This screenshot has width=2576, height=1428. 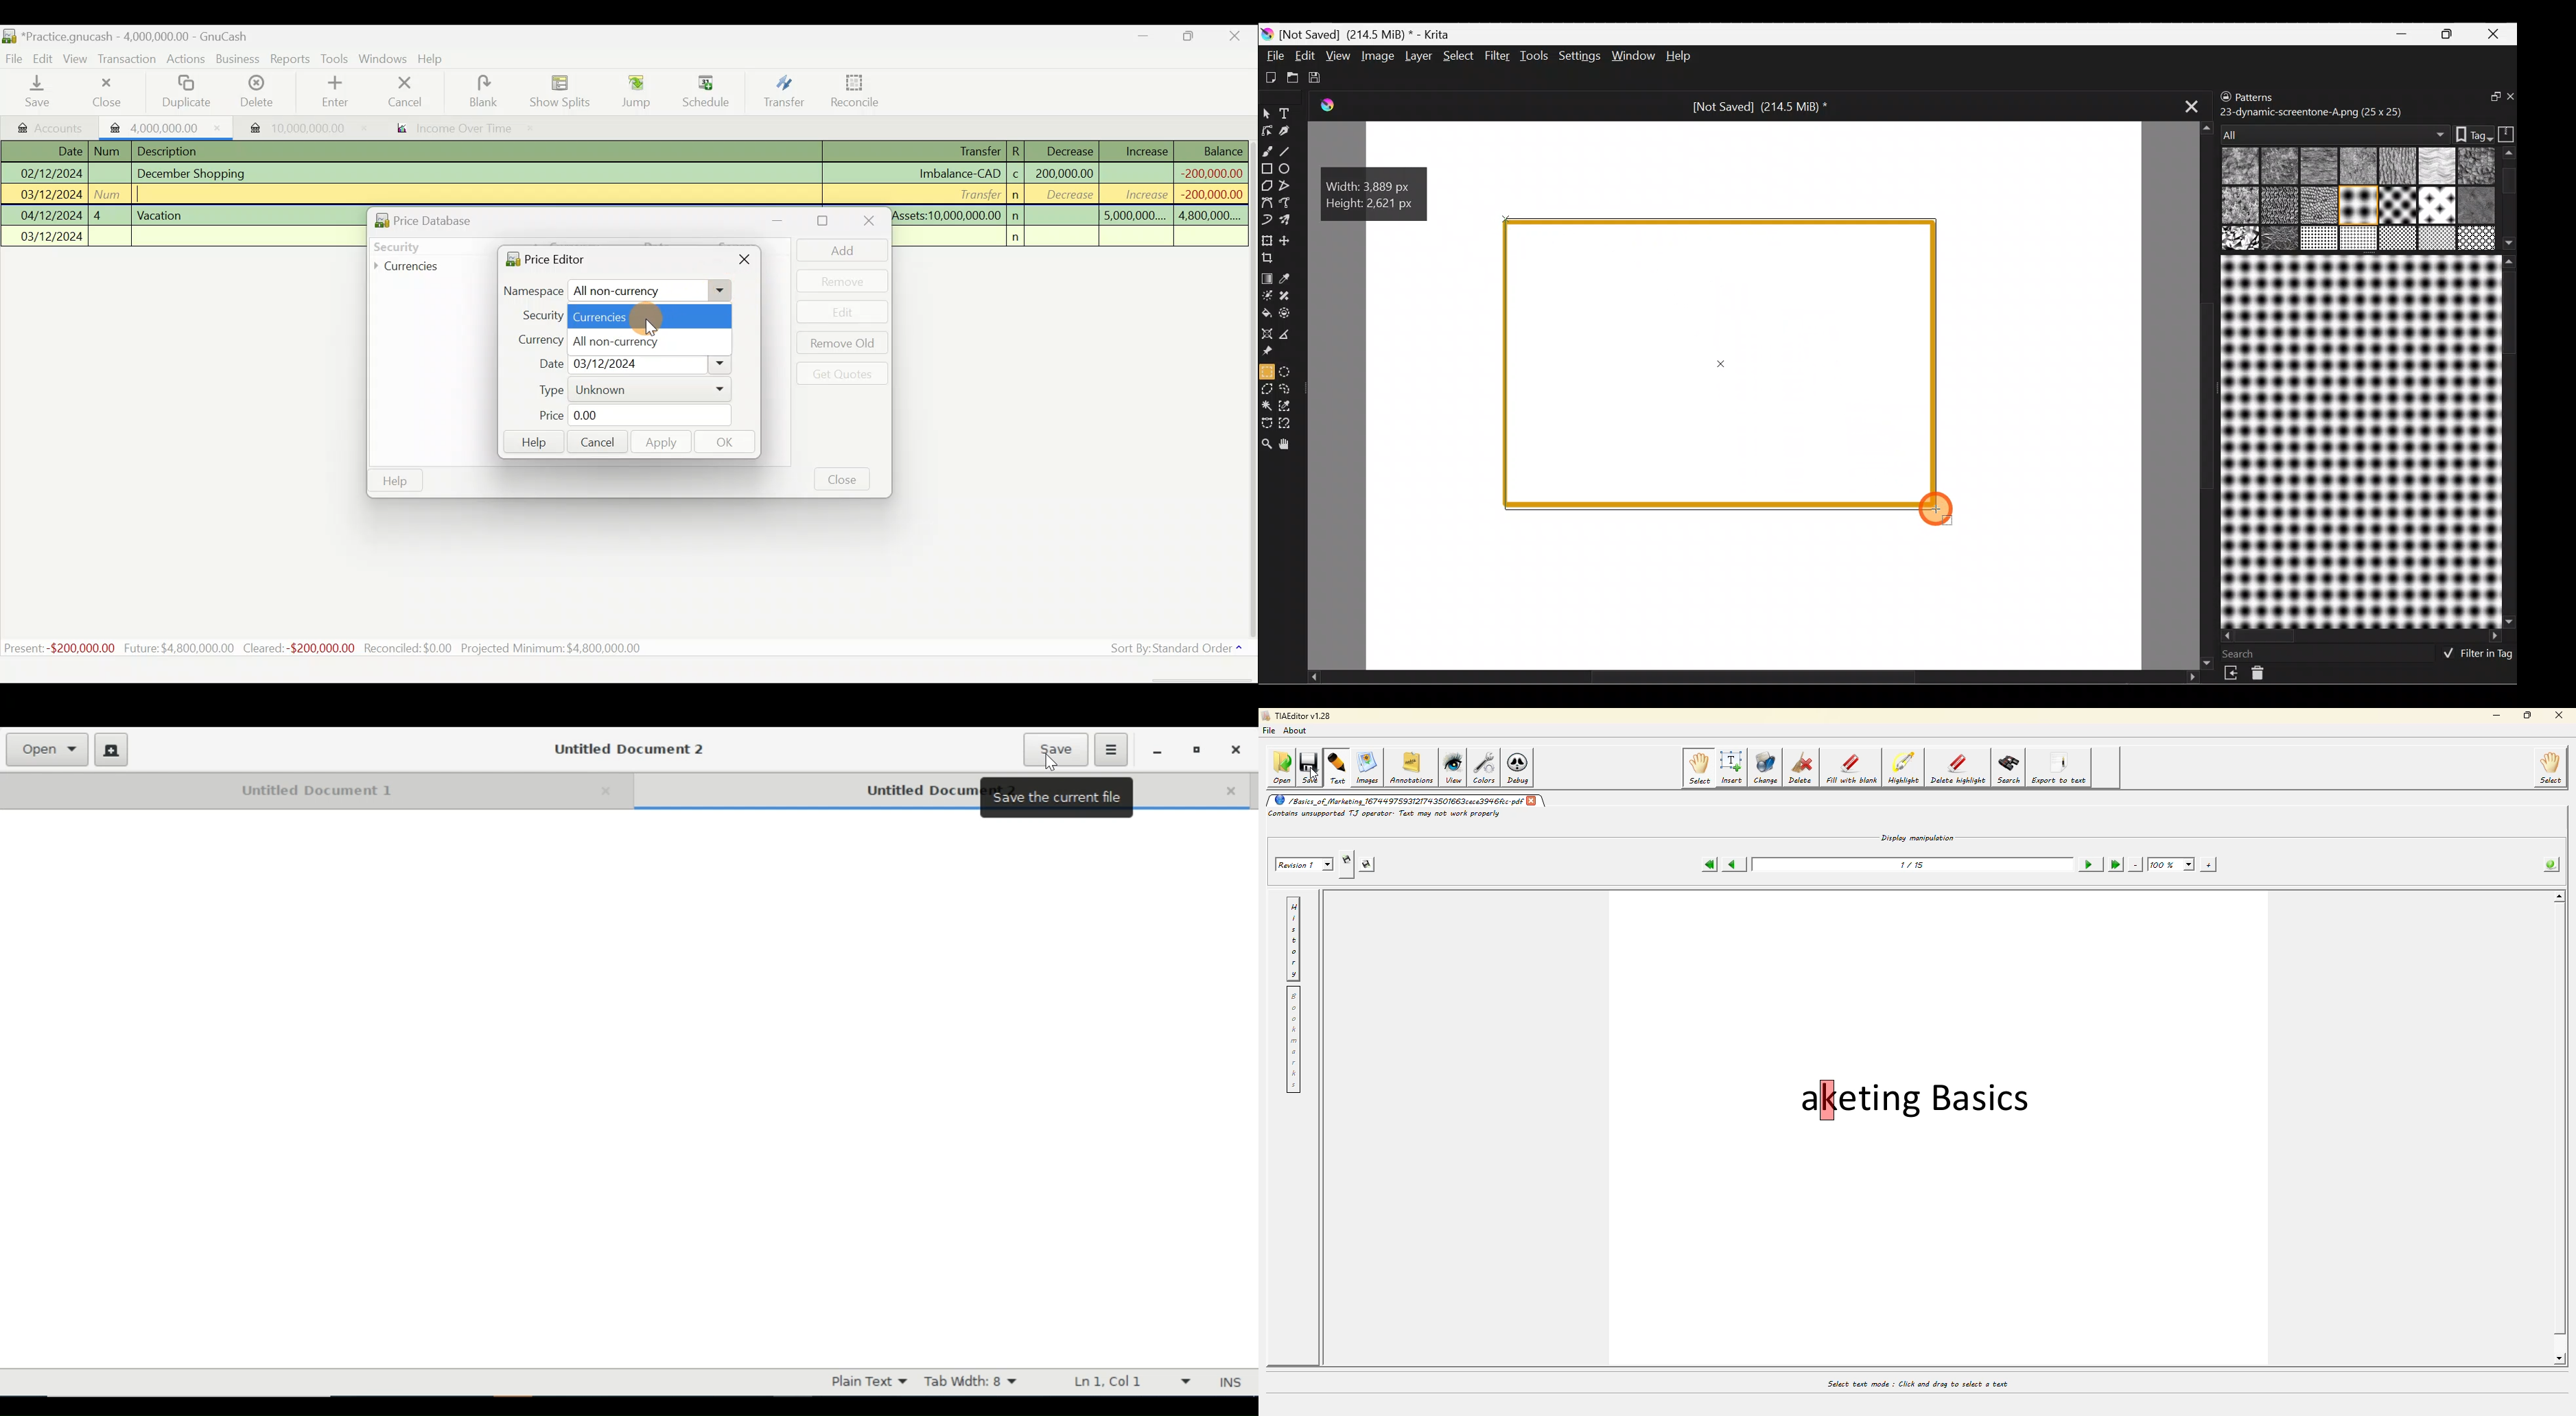 What do you see at coordinates (1267, 220) in the screenshot?
I see `Dynamic brush tool` at bounding box center [1267, 220].